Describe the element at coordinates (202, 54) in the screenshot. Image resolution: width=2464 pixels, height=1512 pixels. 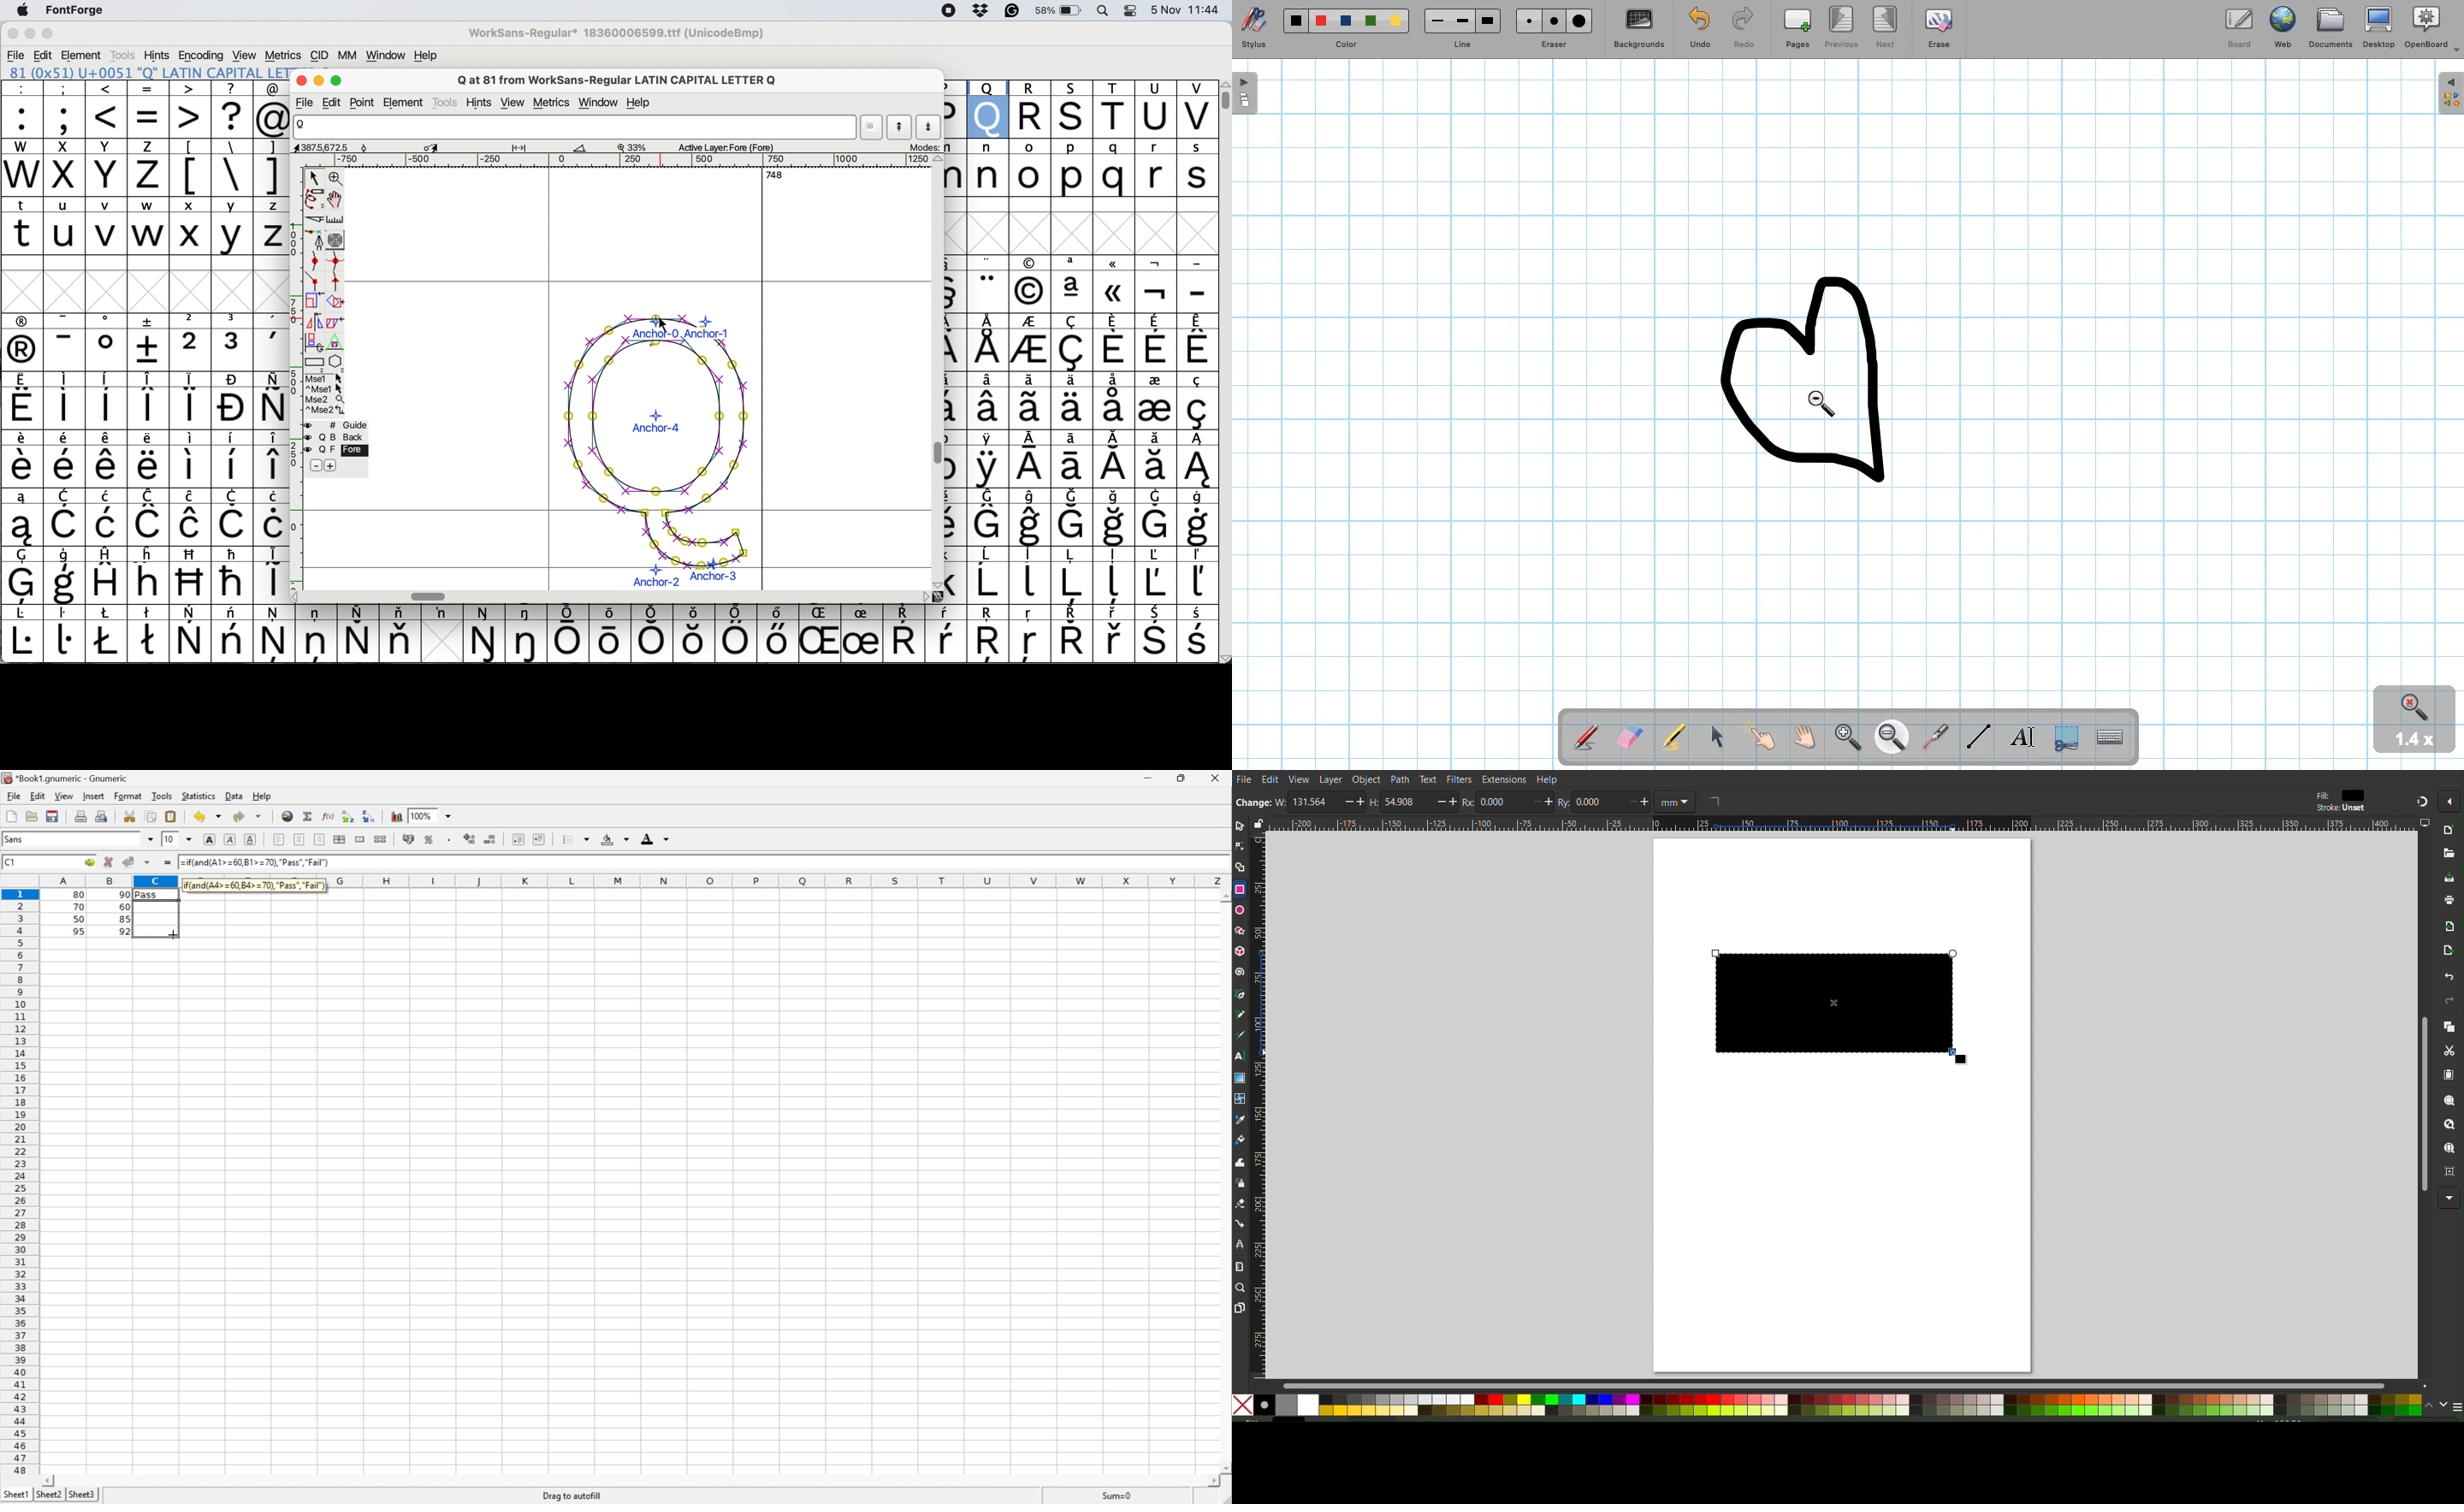
I see `encoding` at that location.